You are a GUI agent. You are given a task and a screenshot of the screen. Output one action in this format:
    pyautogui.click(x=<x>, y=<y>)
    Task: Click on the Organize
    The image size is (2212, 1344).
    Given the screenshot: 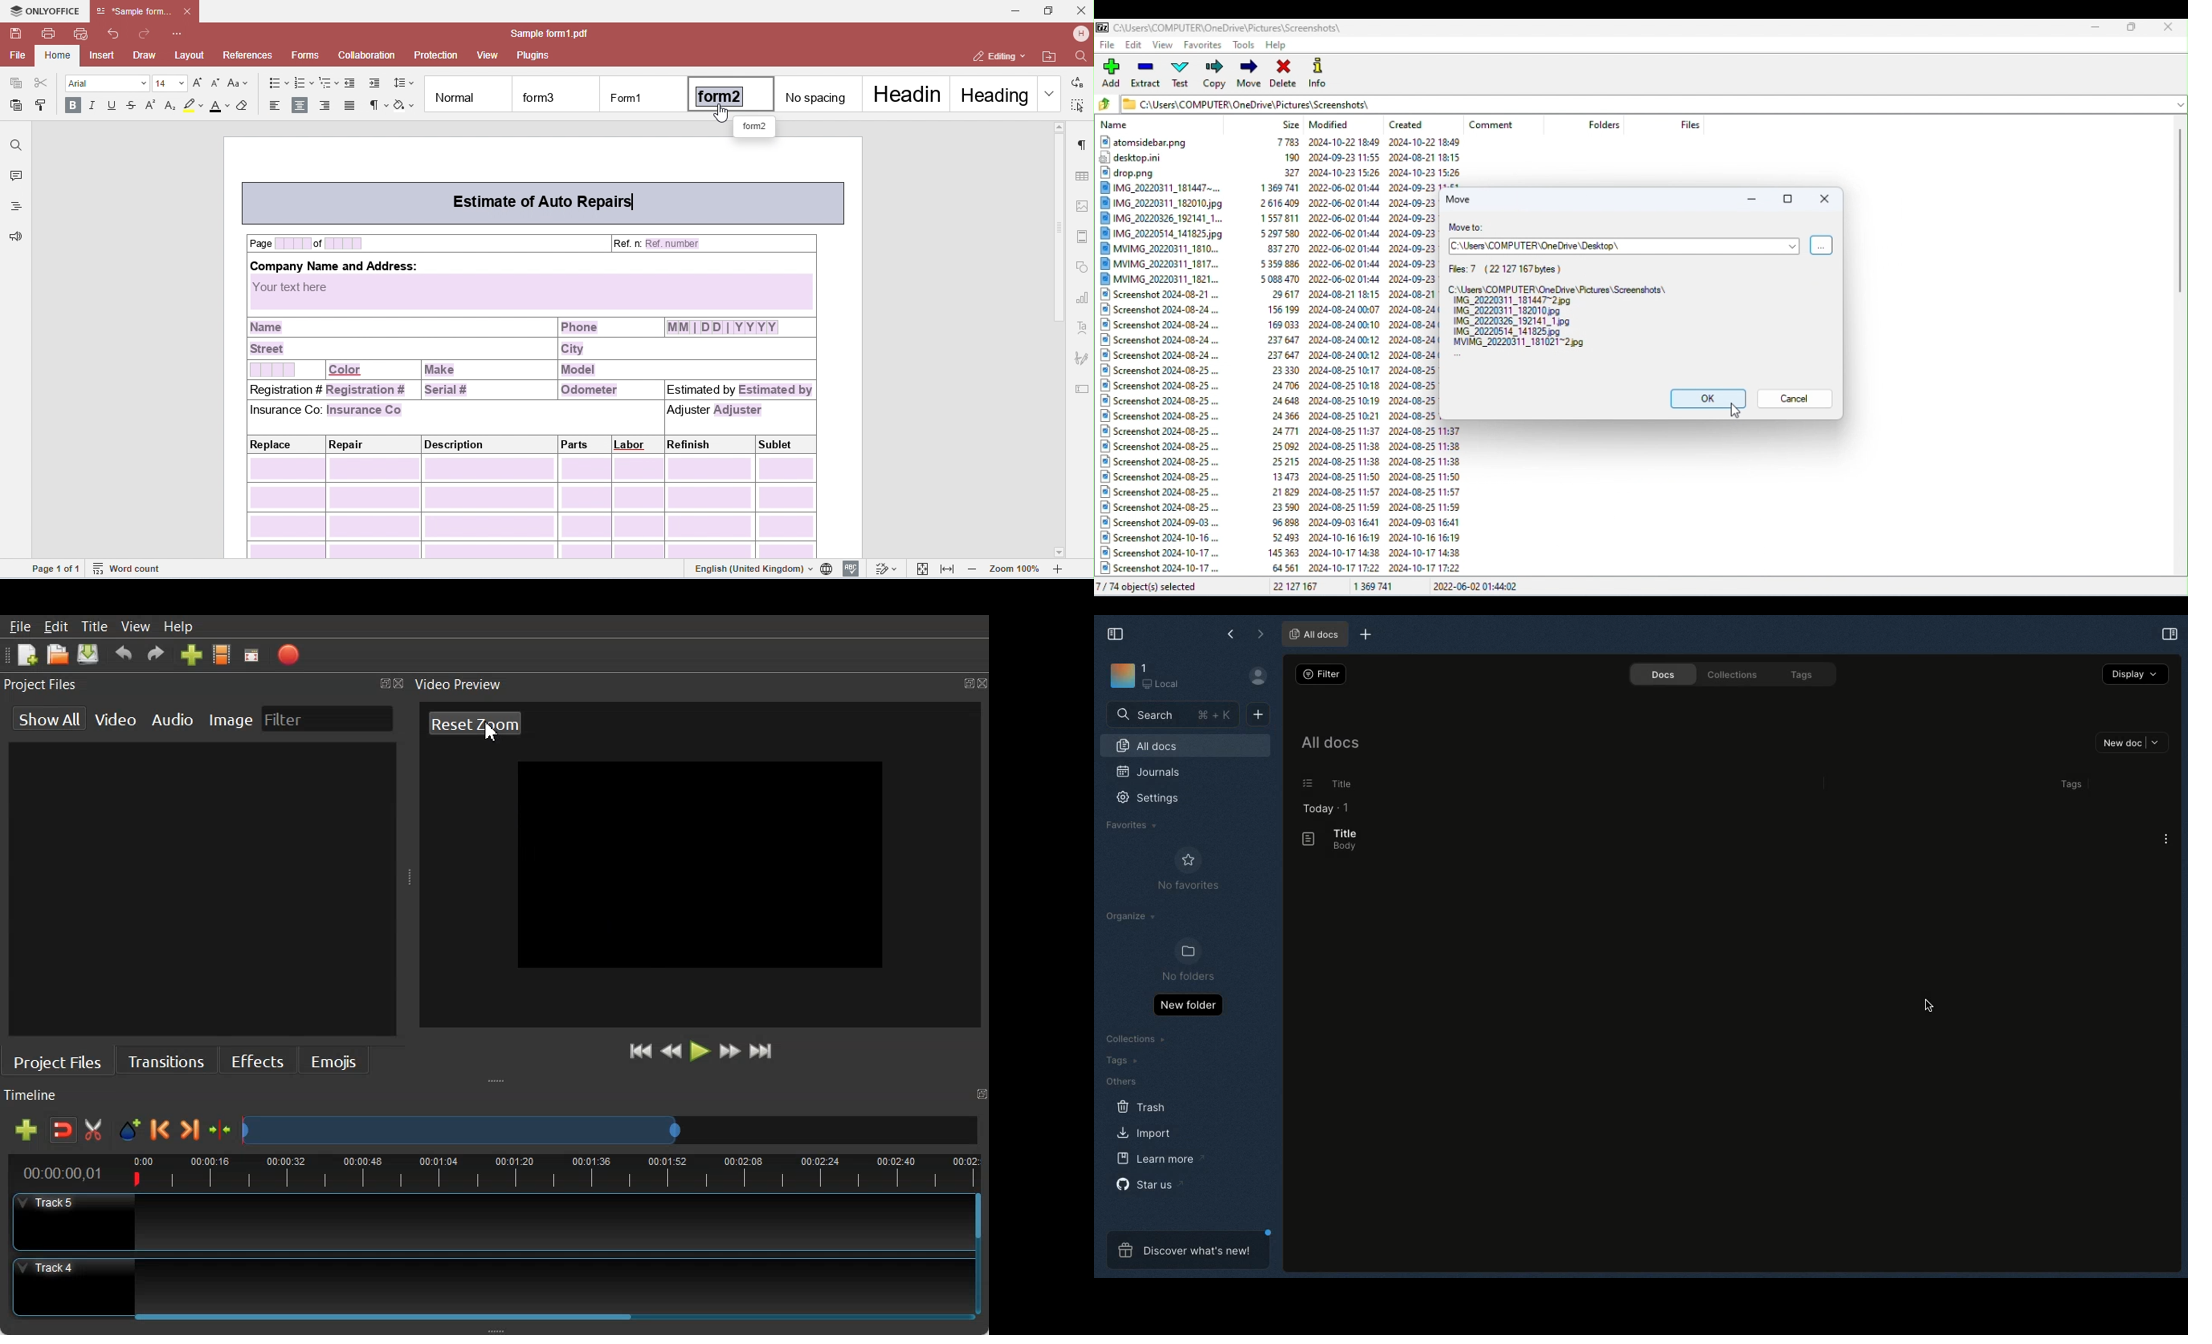 What is the action you would take?
    pyautogui.click(x=1133, y=919)
    